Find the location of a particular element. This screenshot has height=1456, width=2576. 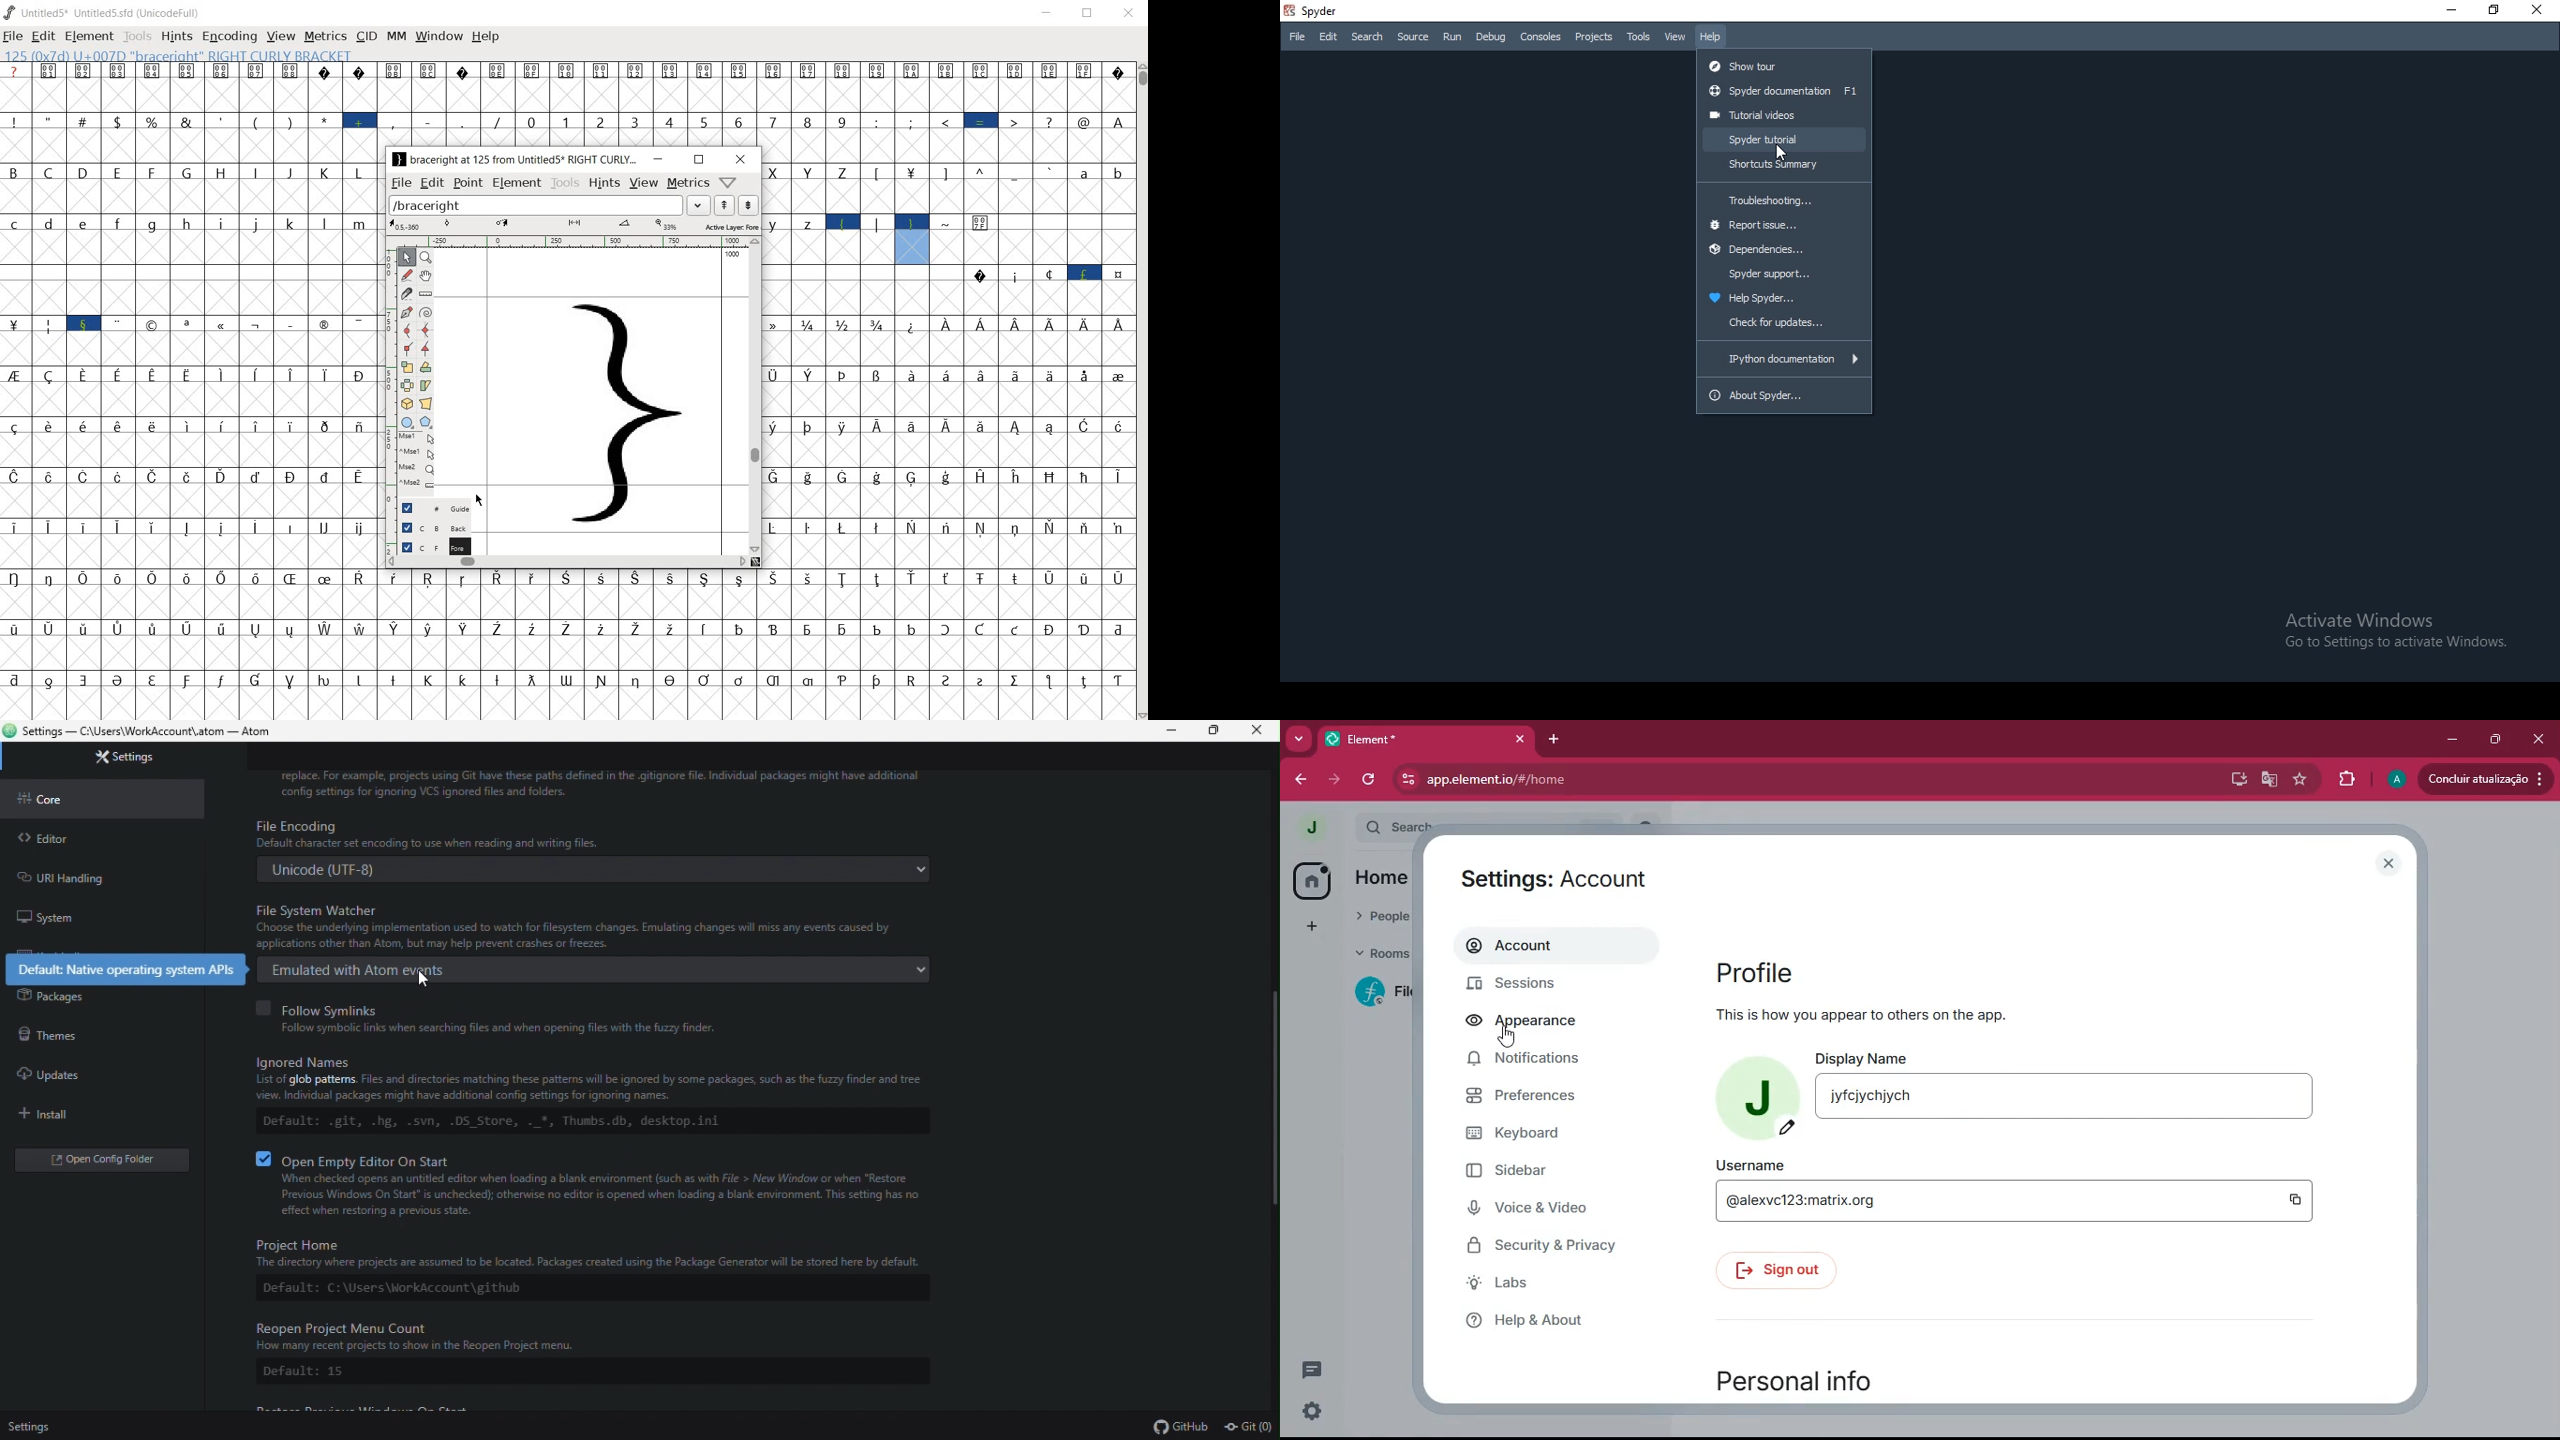

favourite is located at coordinates (2300, 779).